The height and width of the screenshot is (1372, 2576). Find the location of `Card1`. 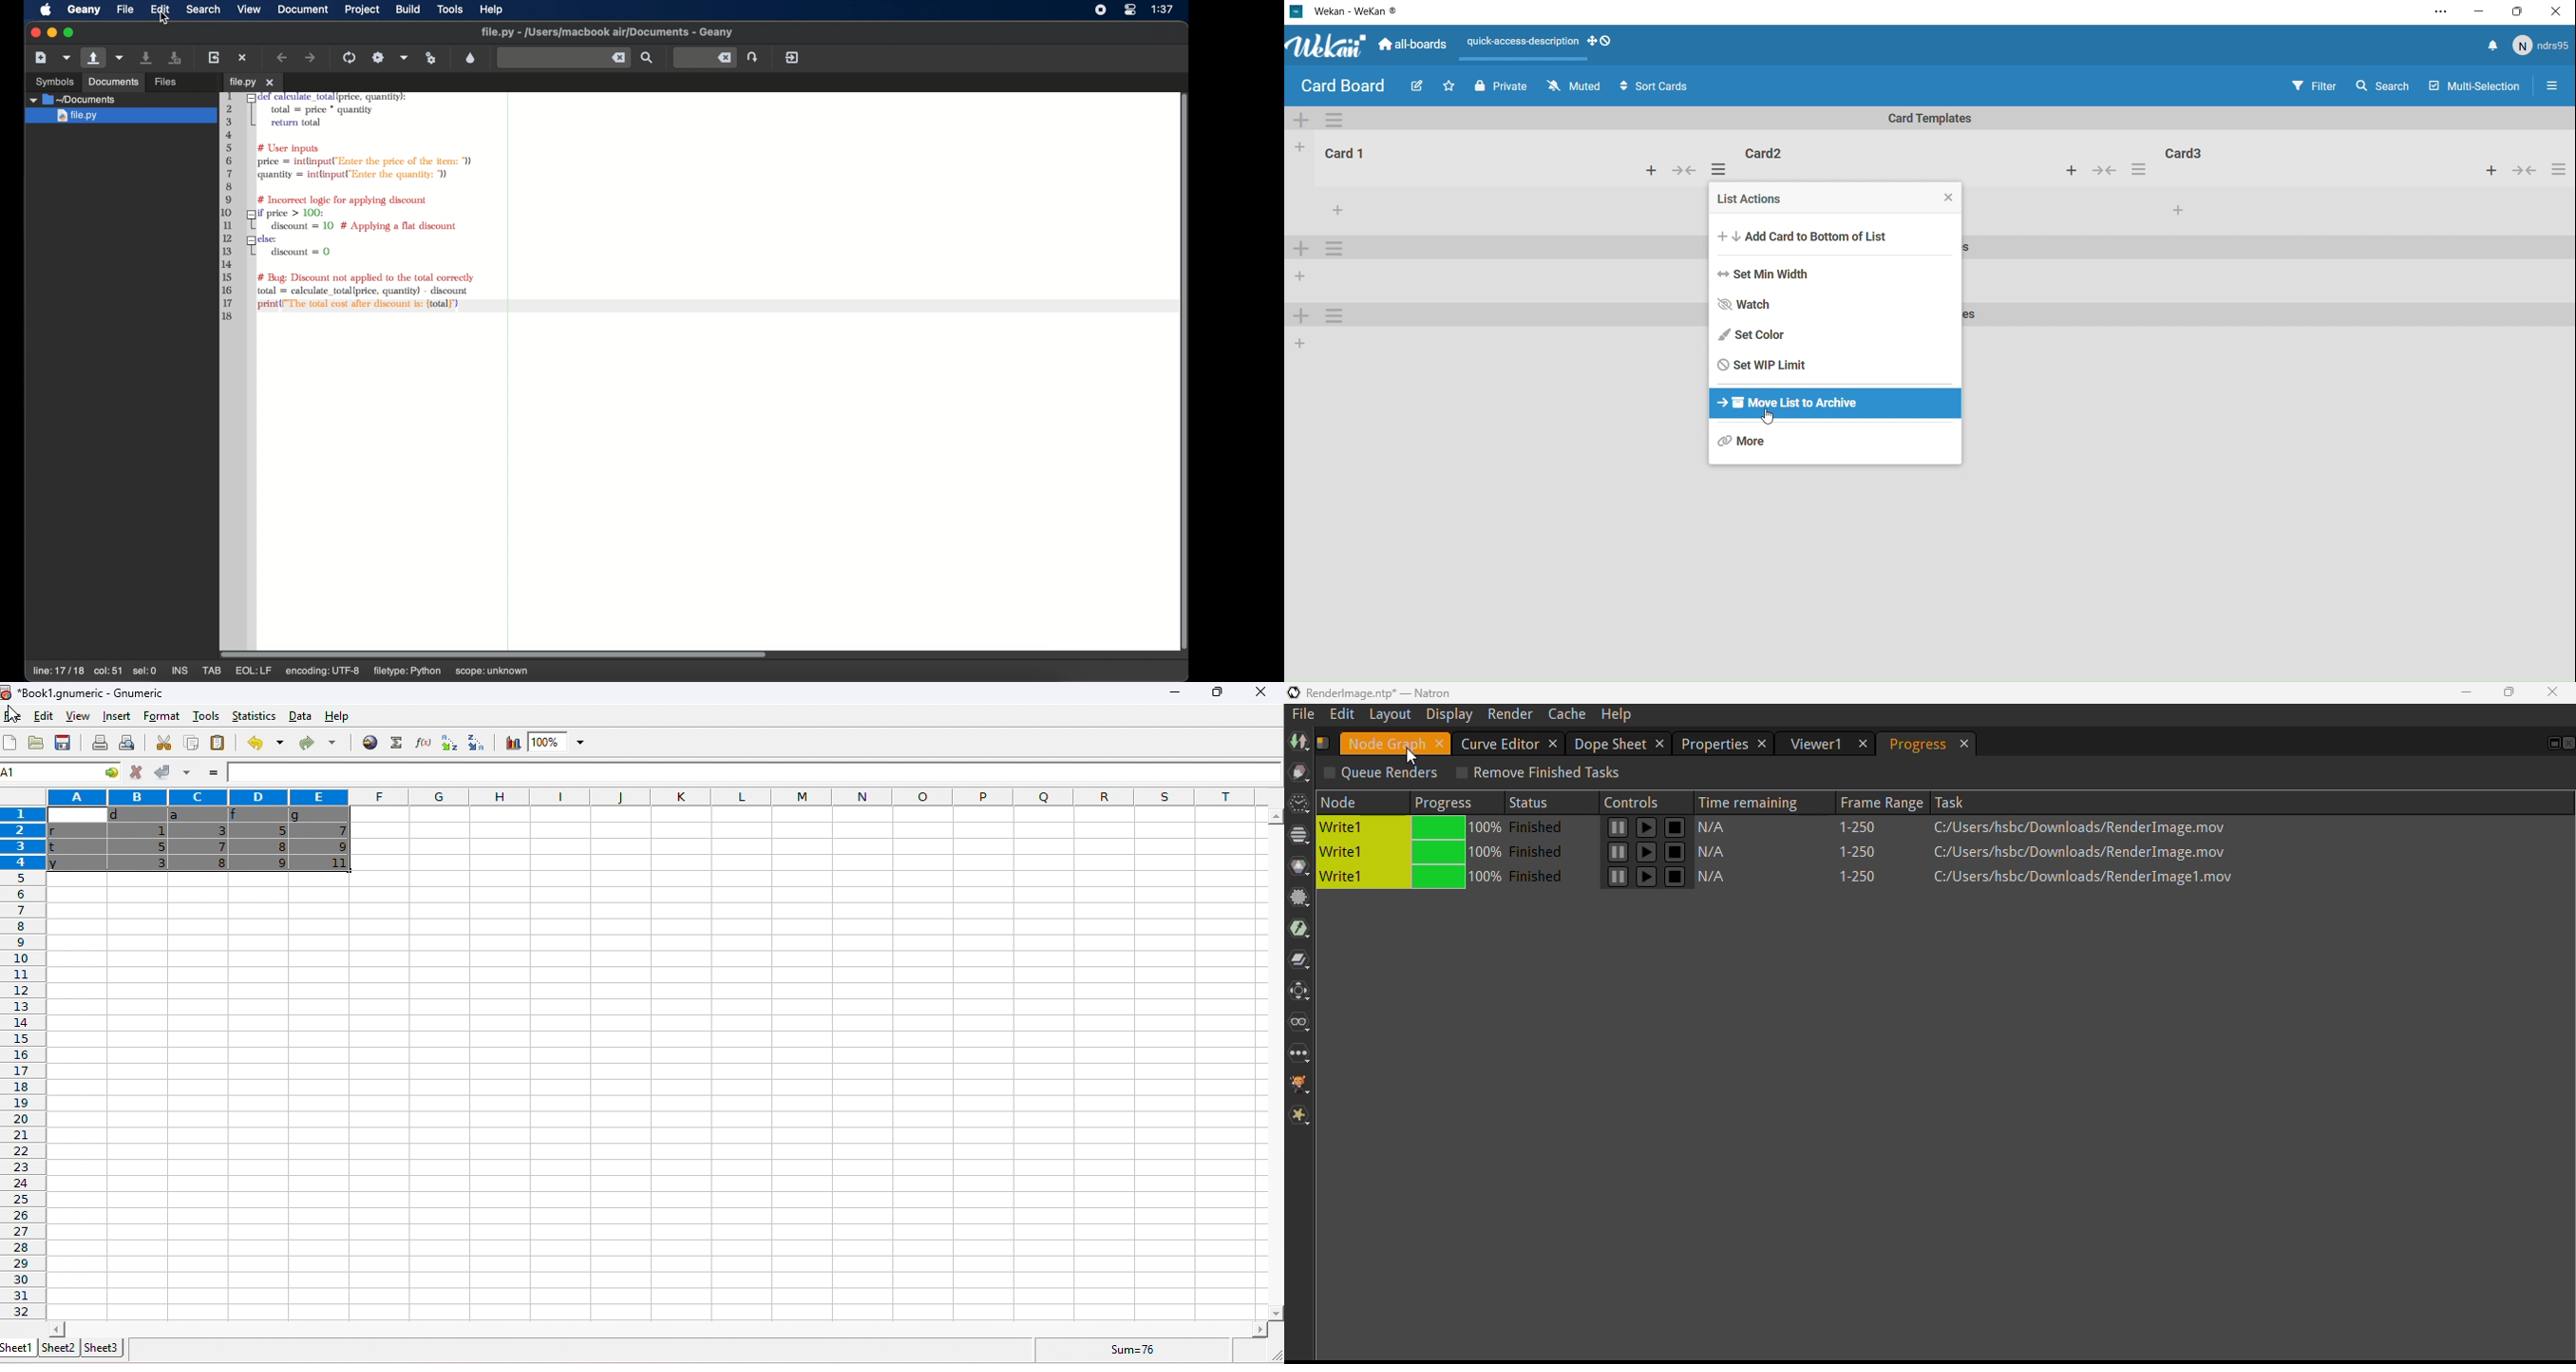

Card1 is located at coordinates (1345, 153).